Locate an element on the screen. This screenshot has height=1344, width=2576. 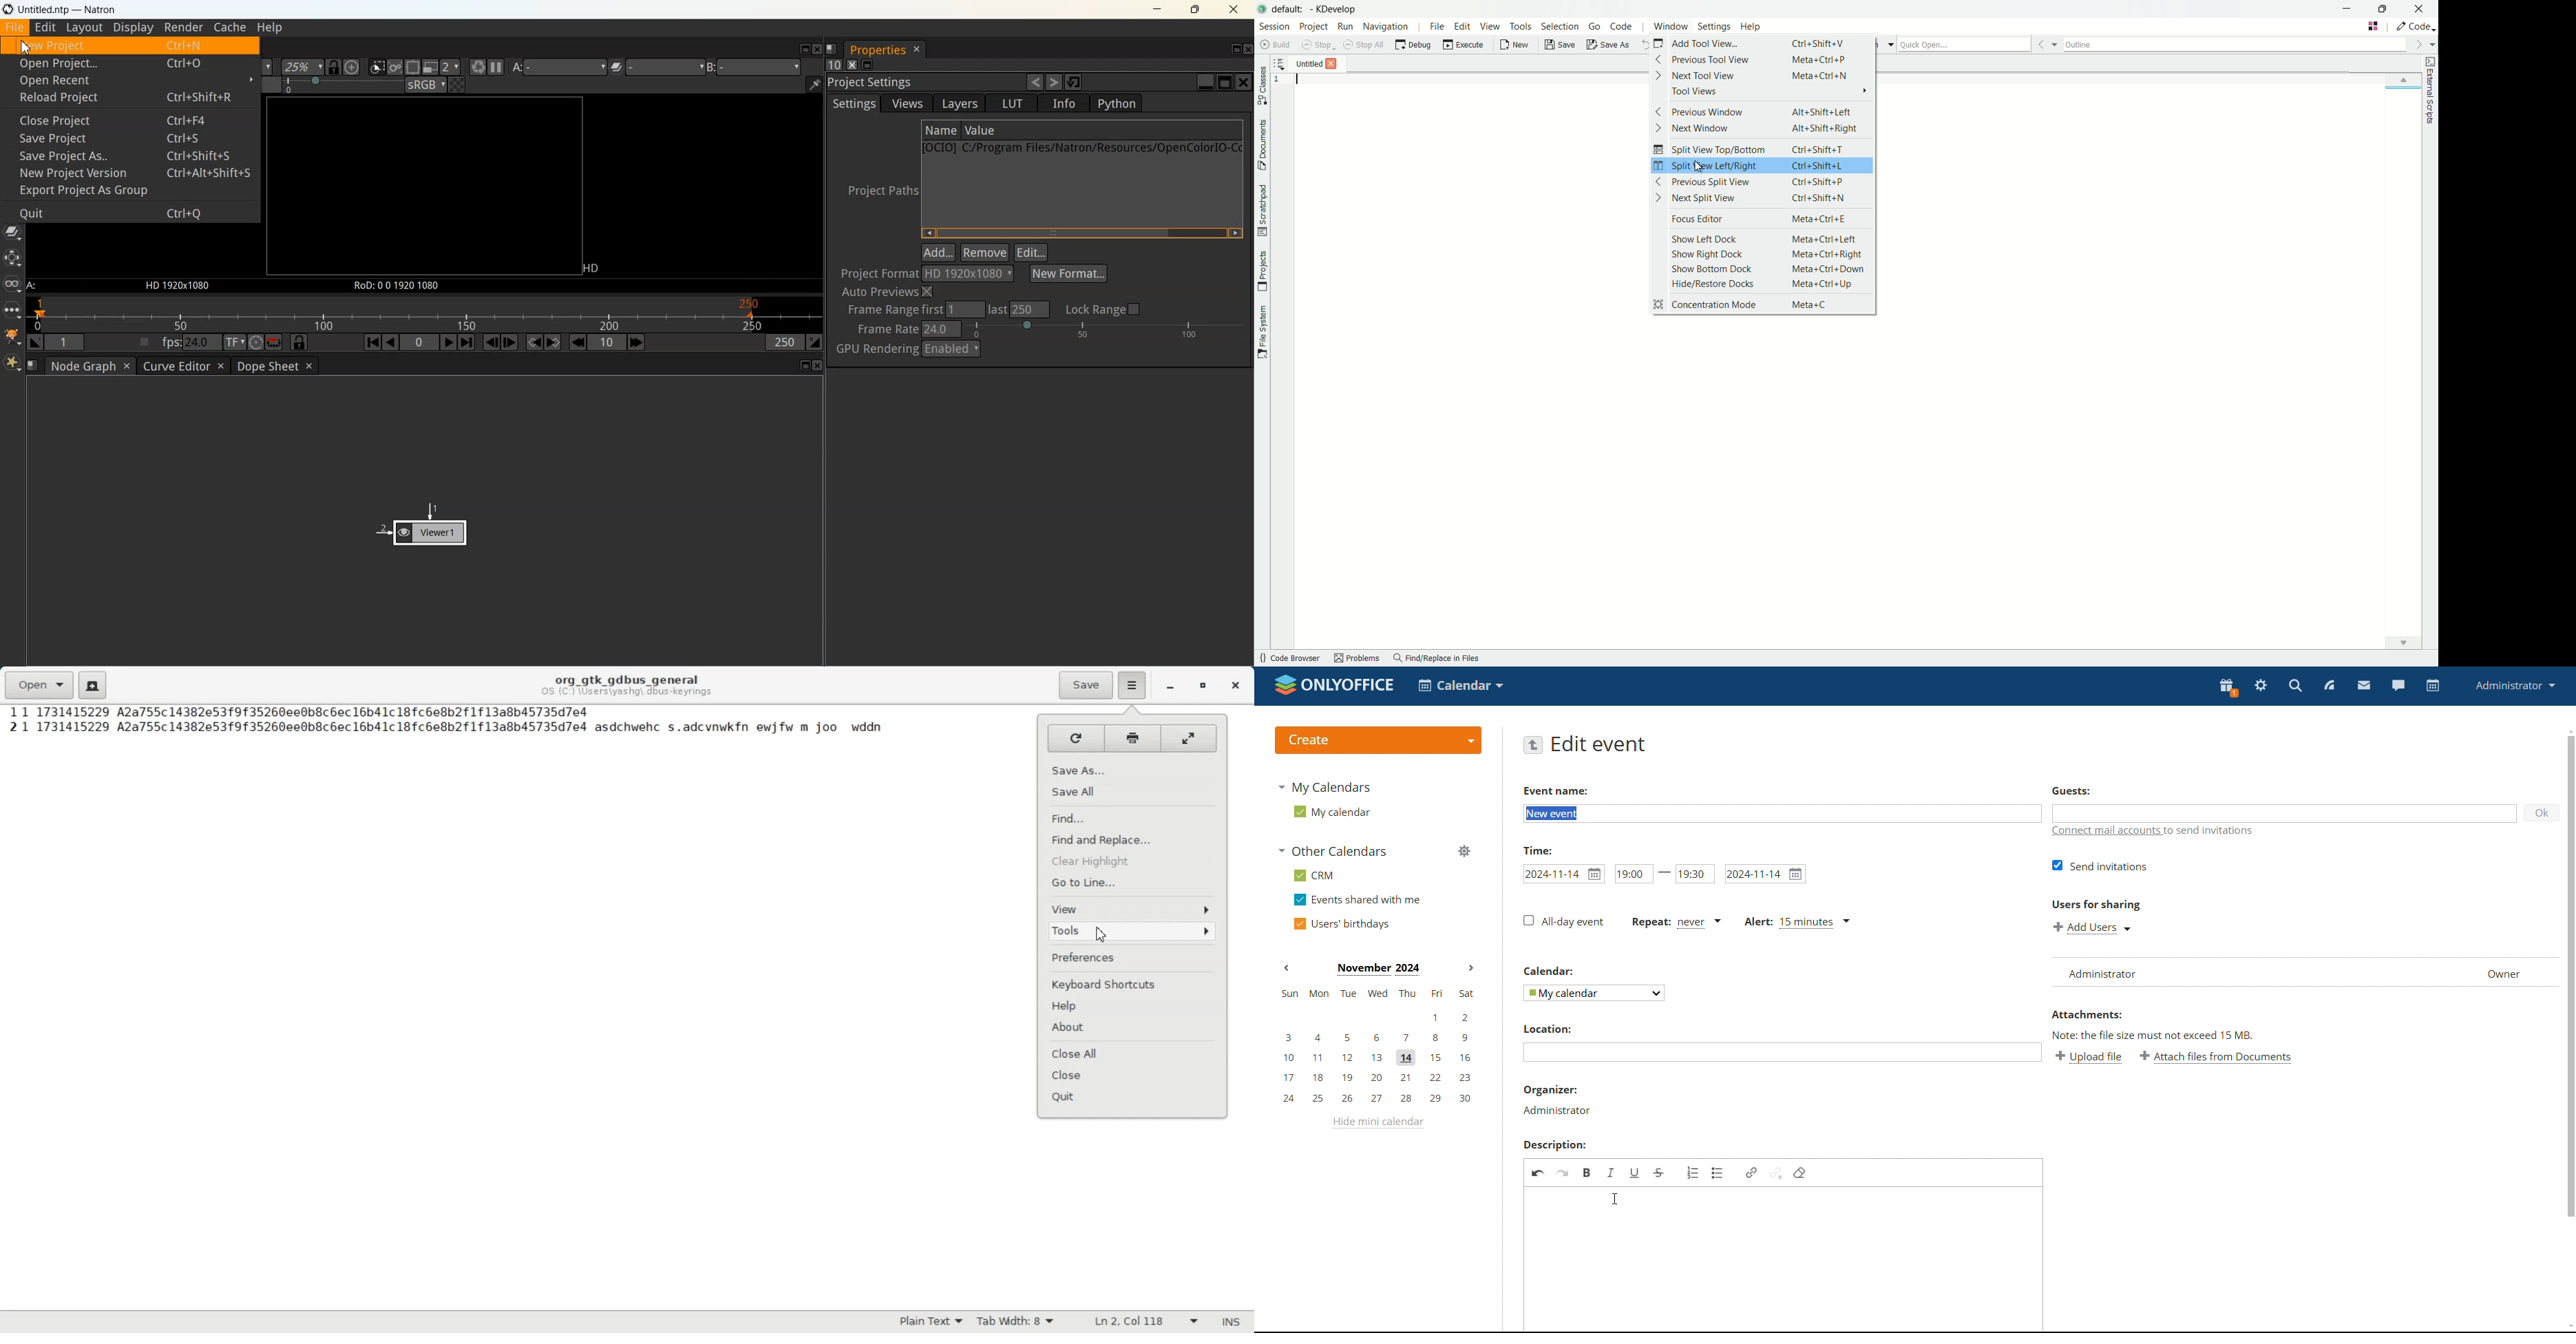
Save As is located at coordinates (1133, 769).